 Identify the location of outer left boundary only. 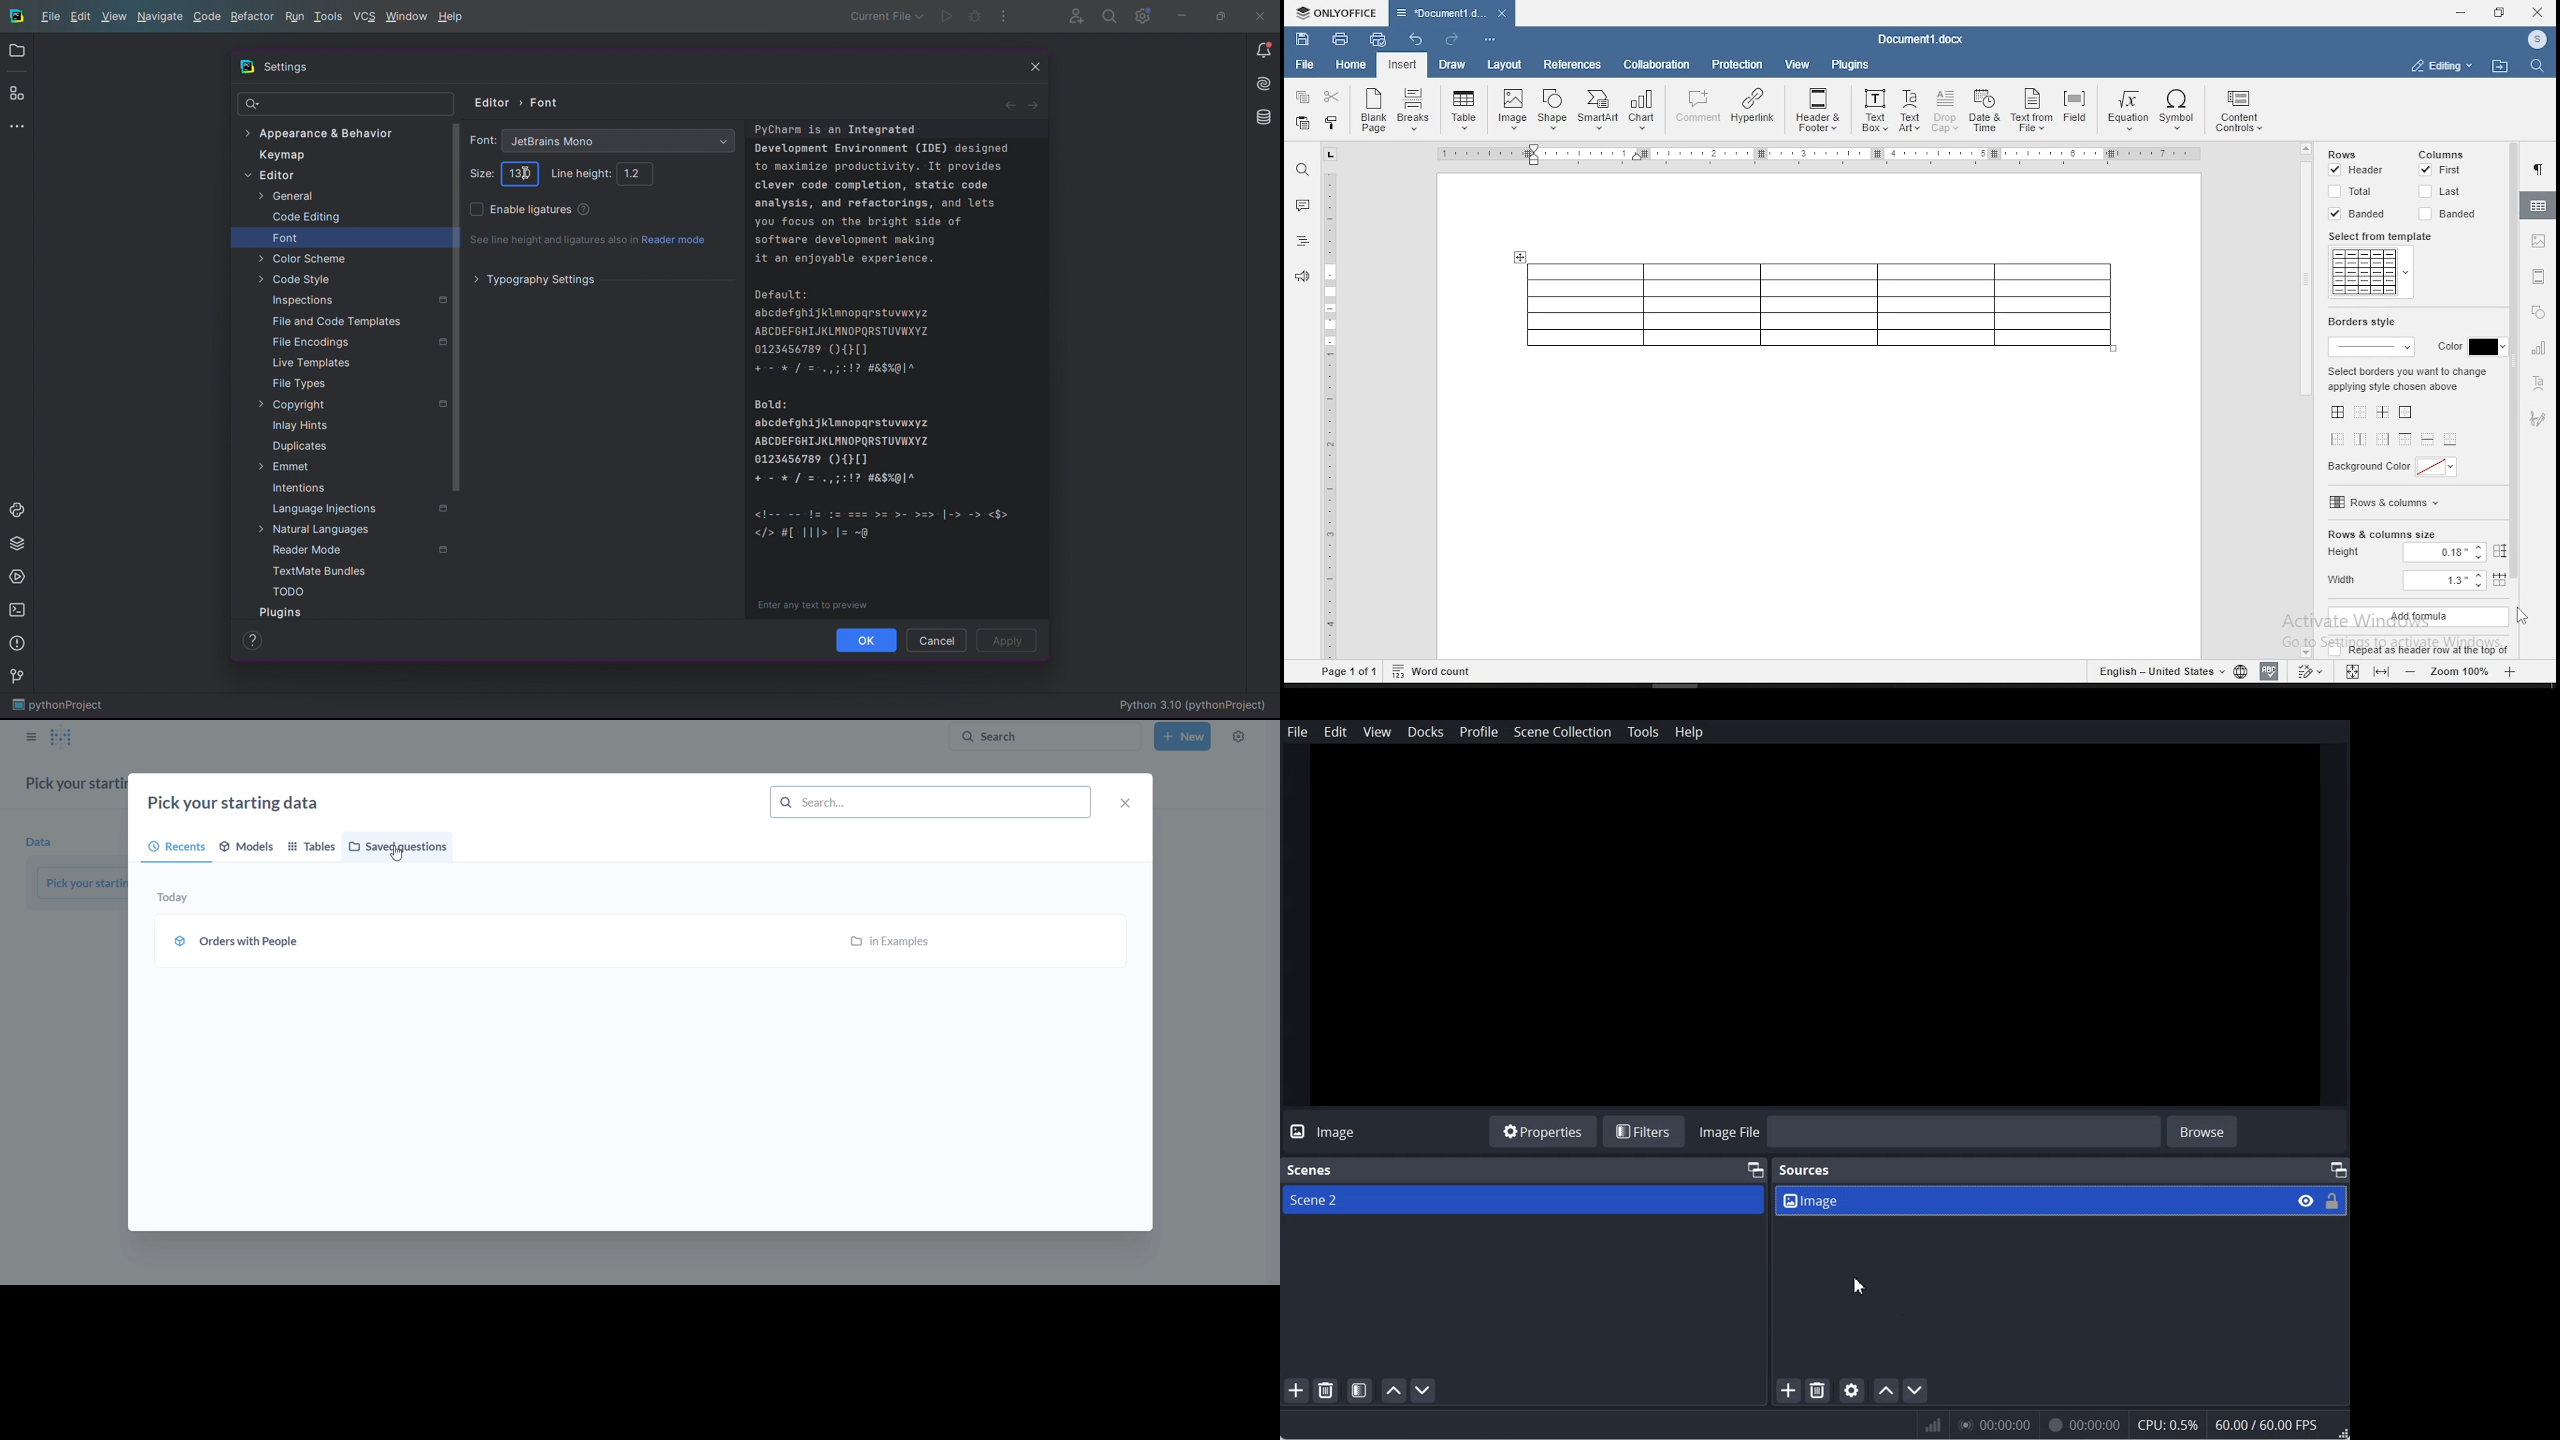
(2383, 441).